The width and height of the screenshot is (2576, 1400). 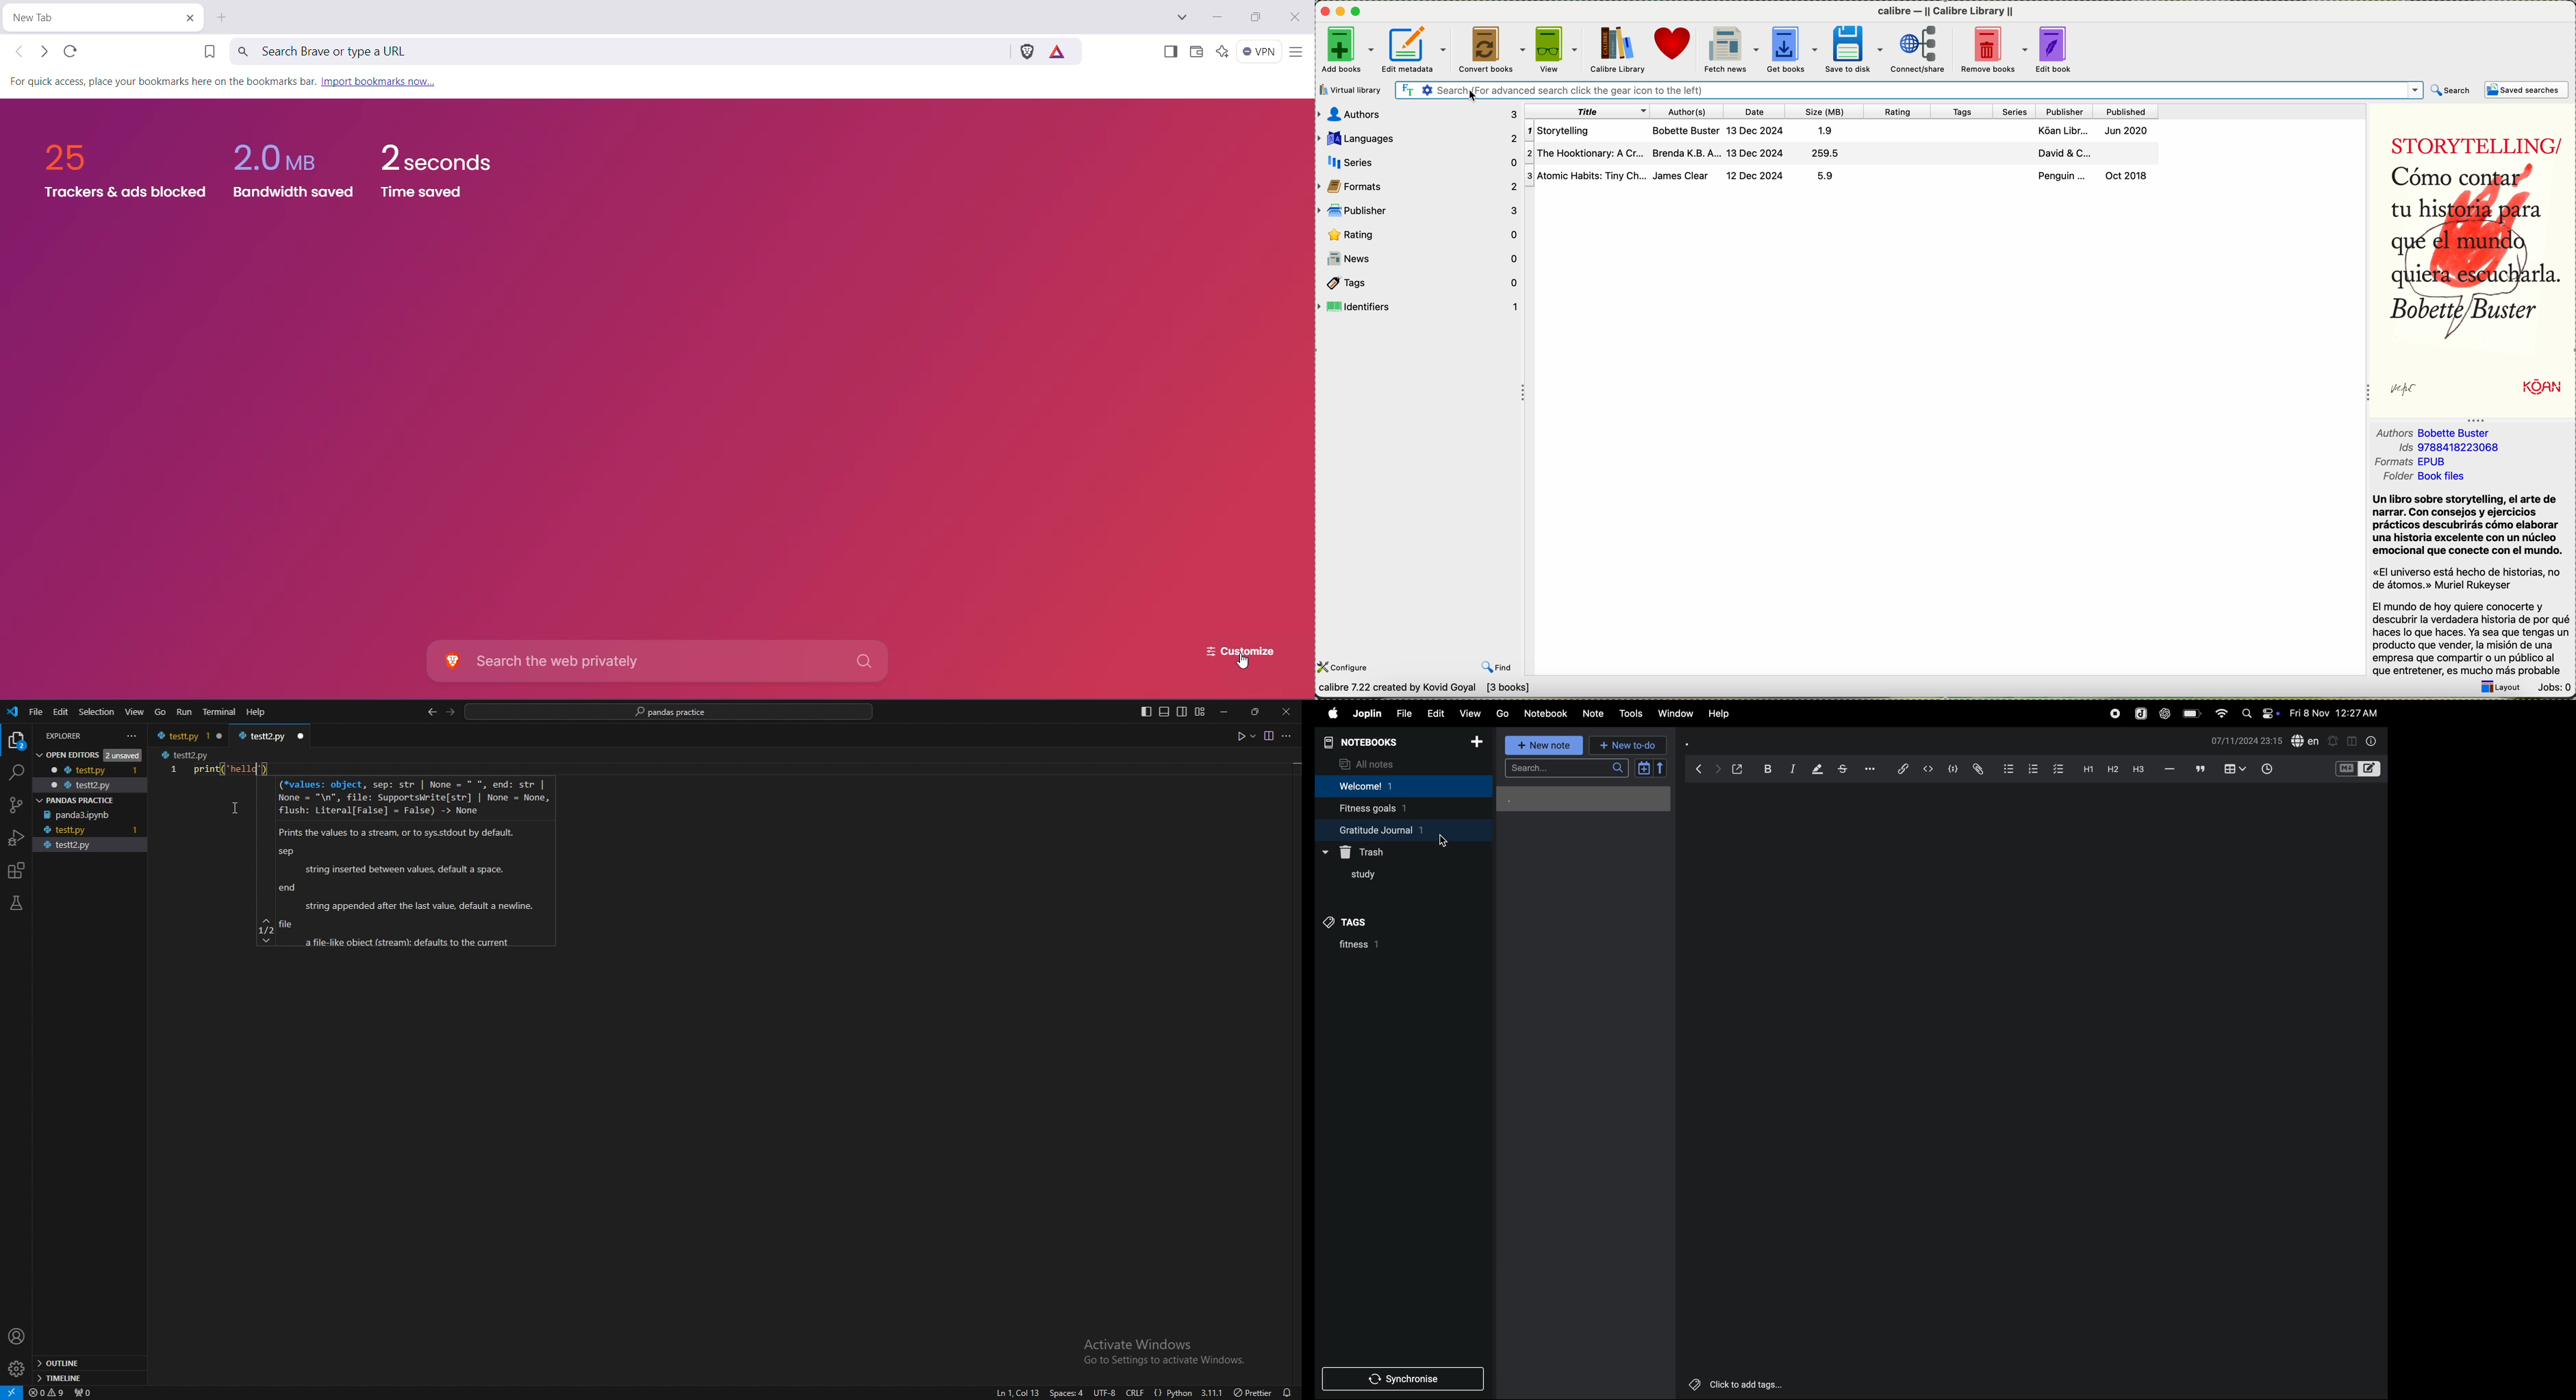 I want to click on series, so click(x=1422, y=161).